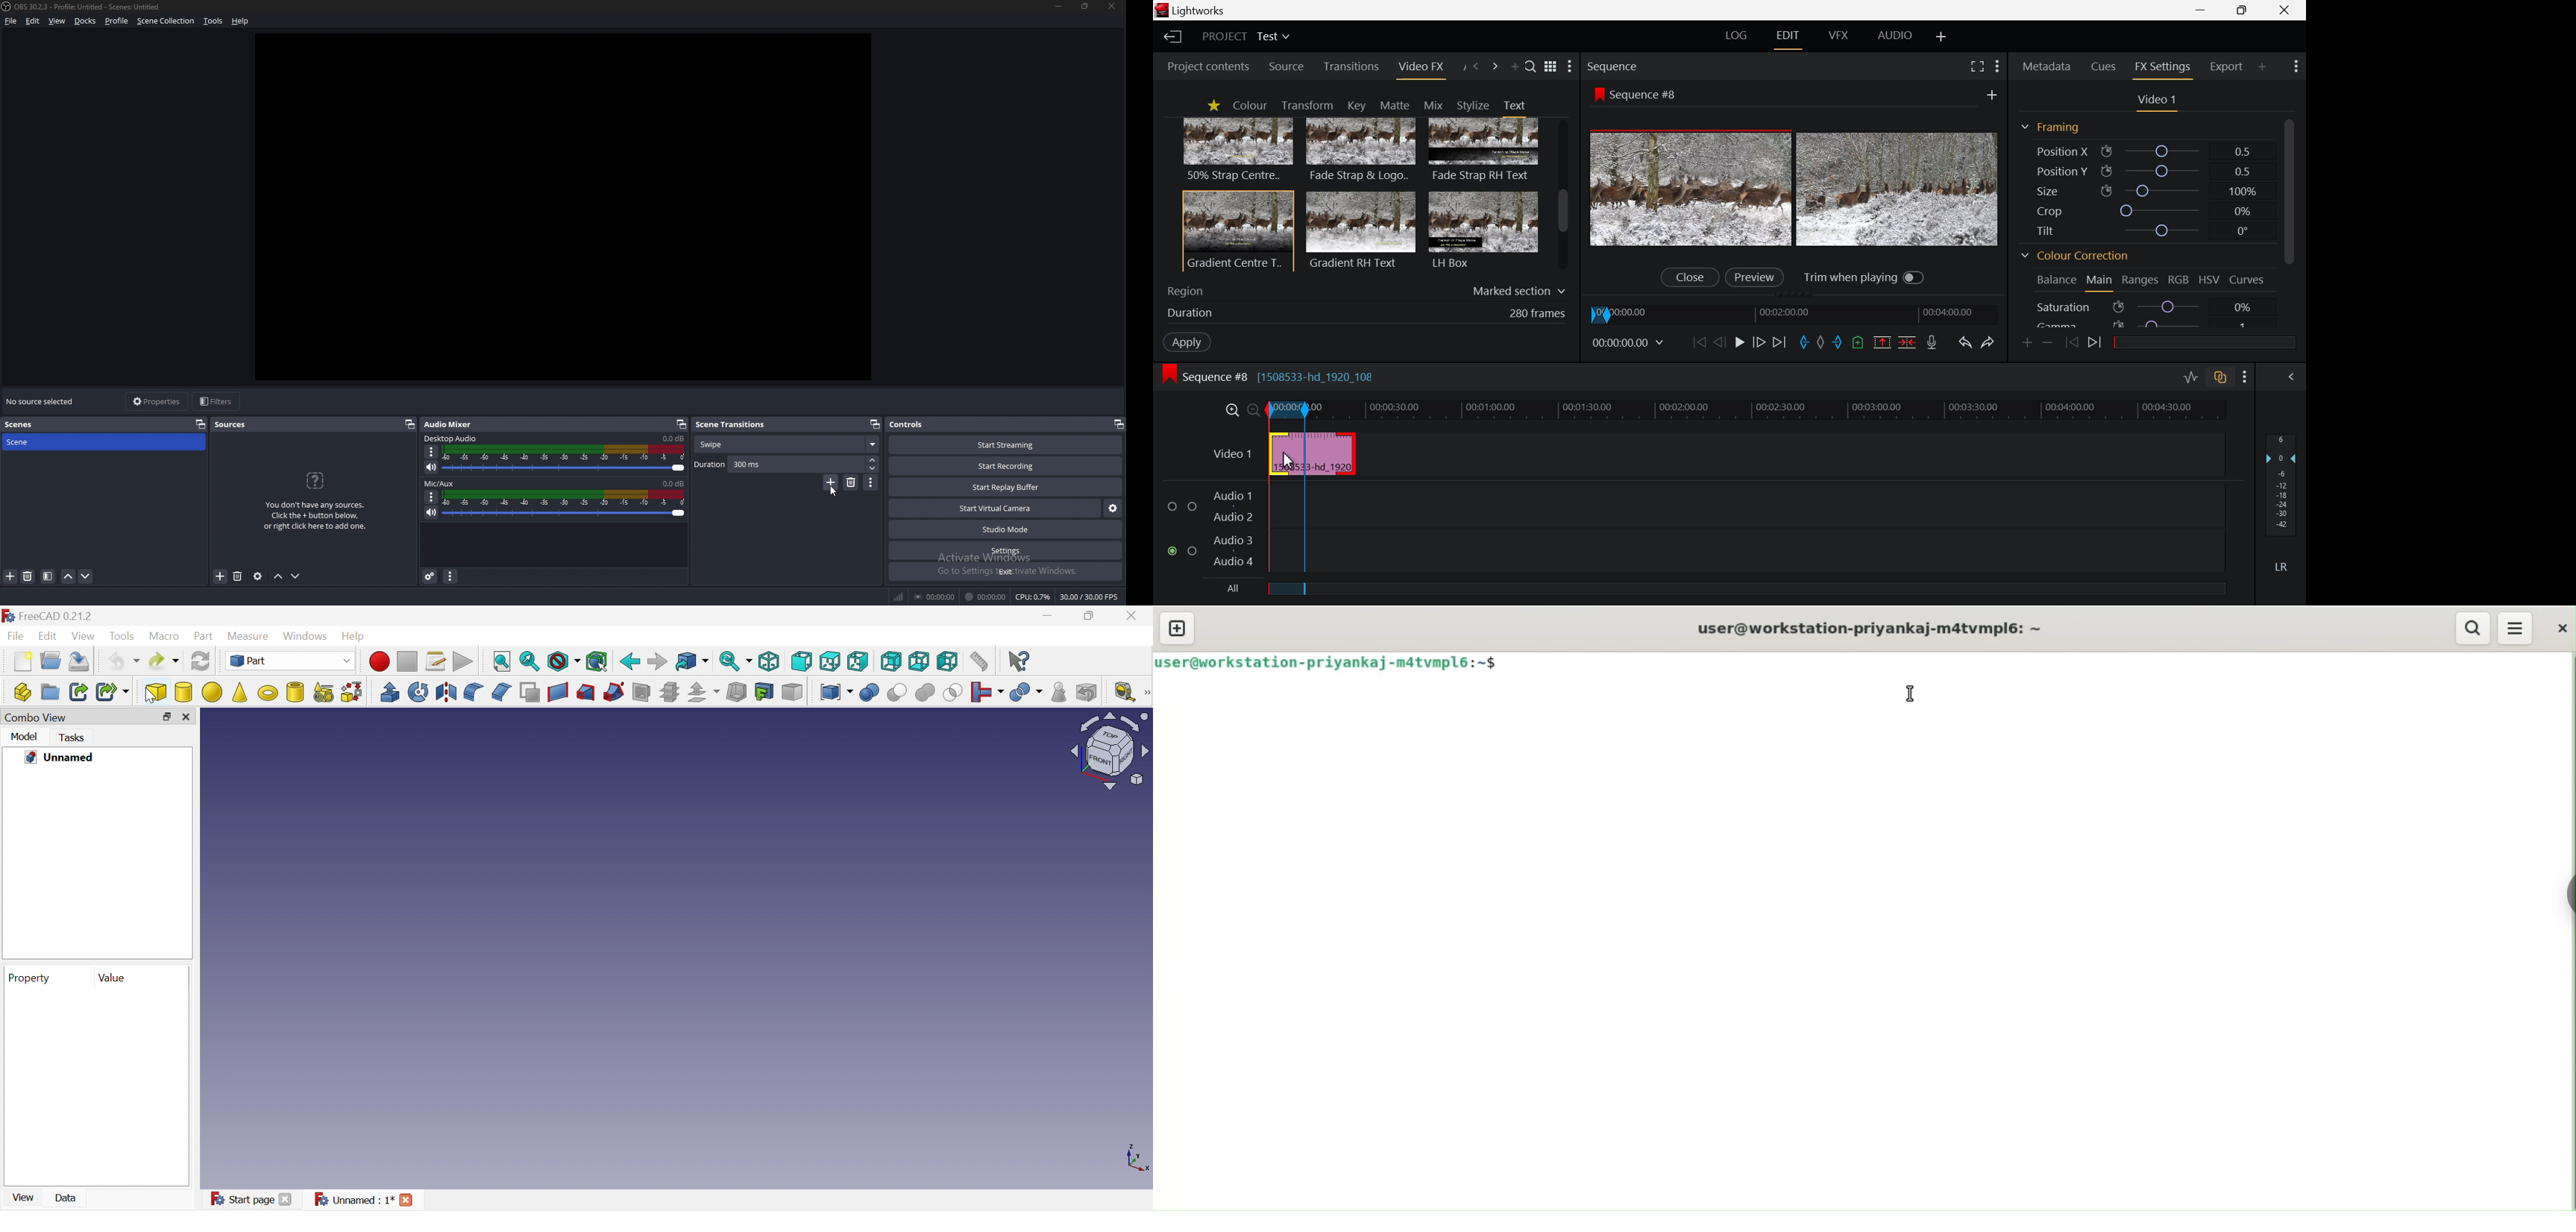  What do you see at coordinates (114, 977) in the screenshot?
I see `Value` at bounding box center [114, 977].